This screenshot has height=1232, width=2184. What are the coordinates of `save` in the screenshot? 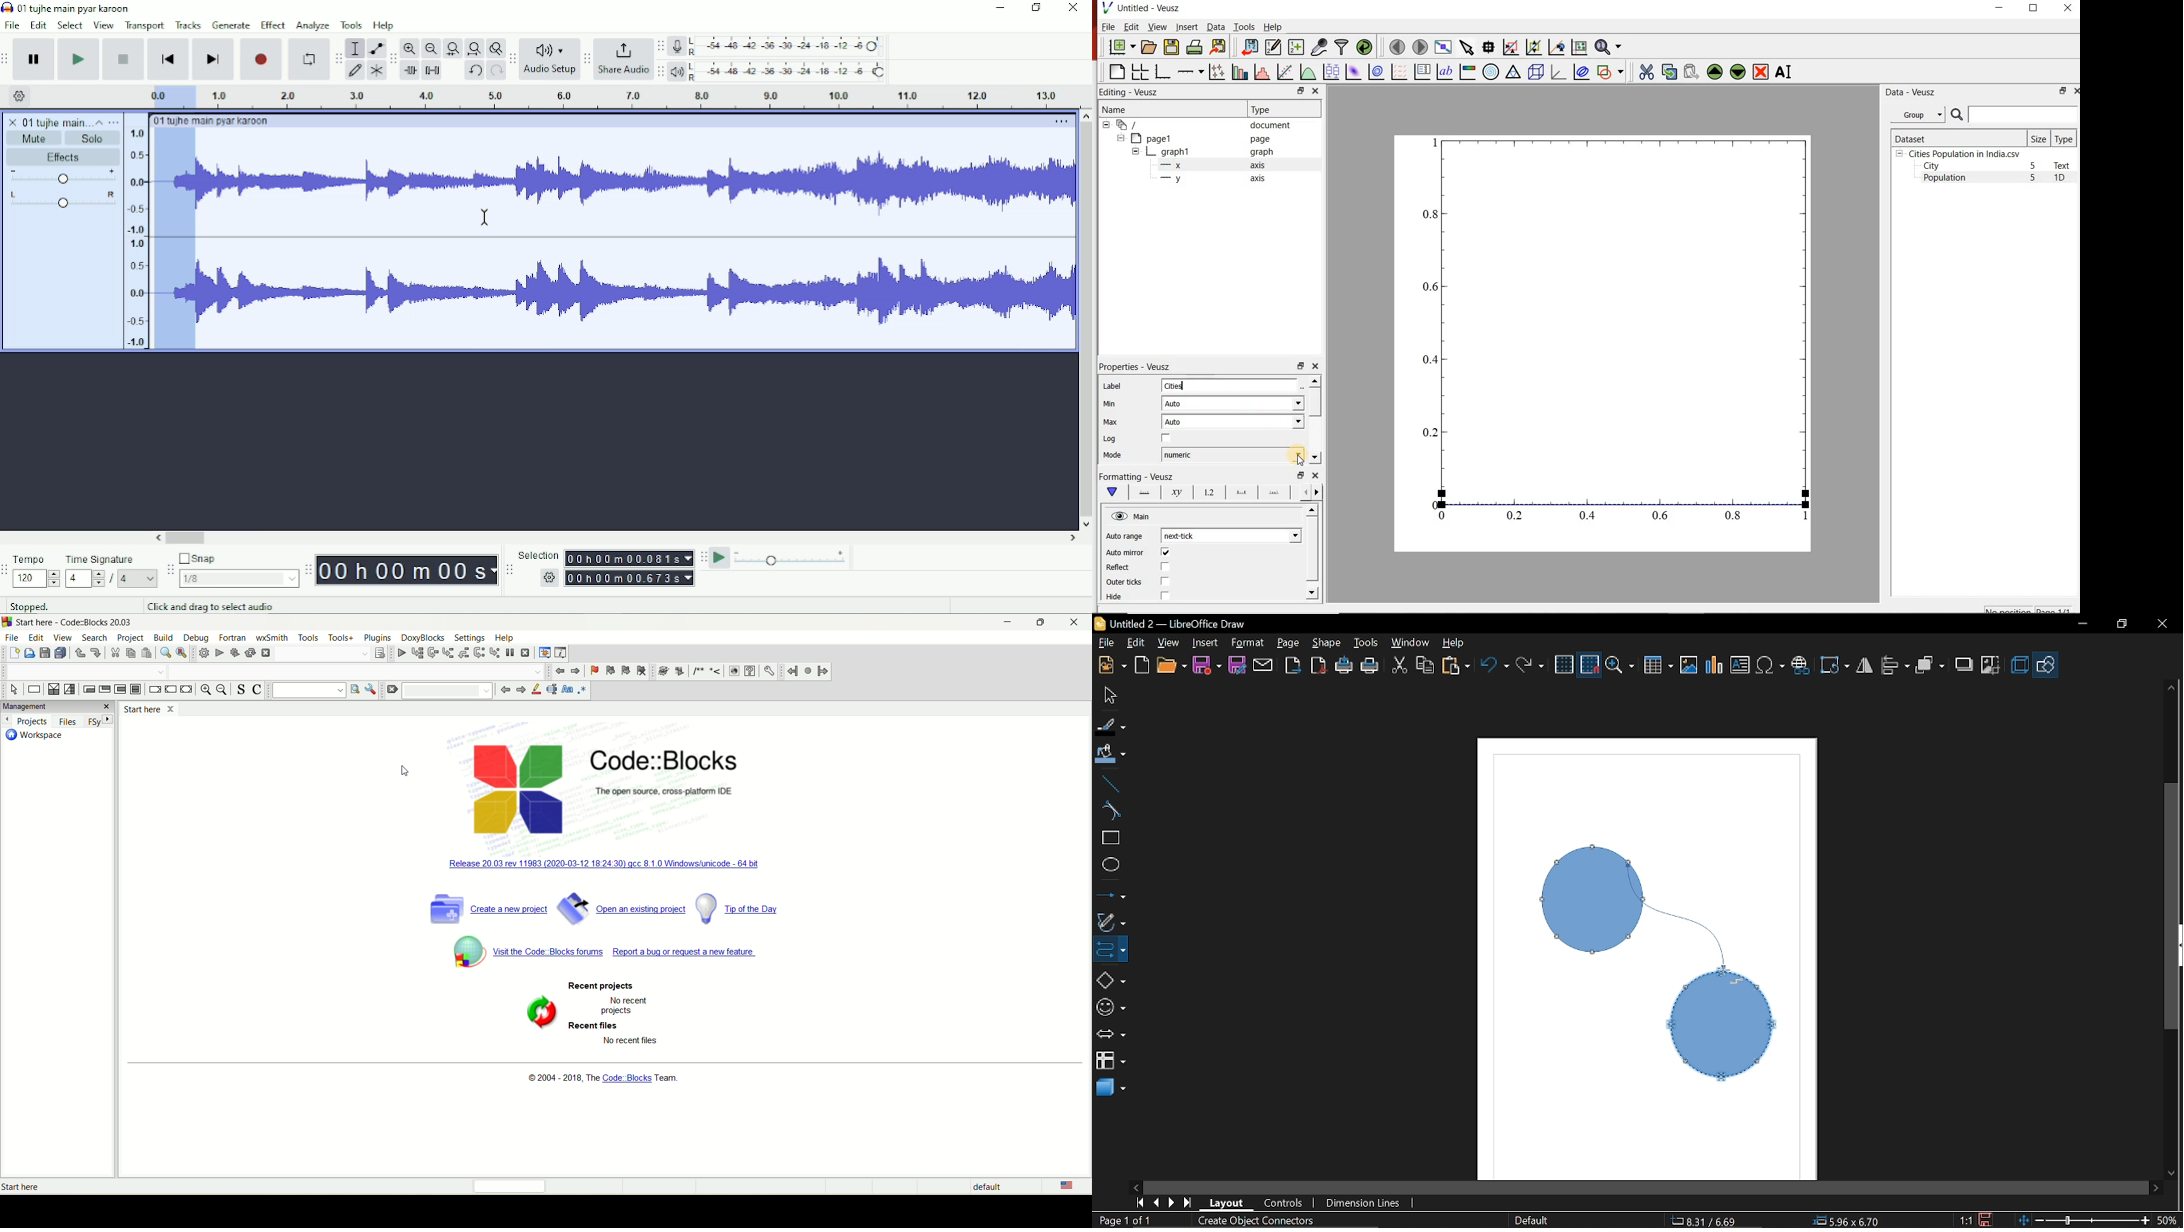 It's located at (46, 653).